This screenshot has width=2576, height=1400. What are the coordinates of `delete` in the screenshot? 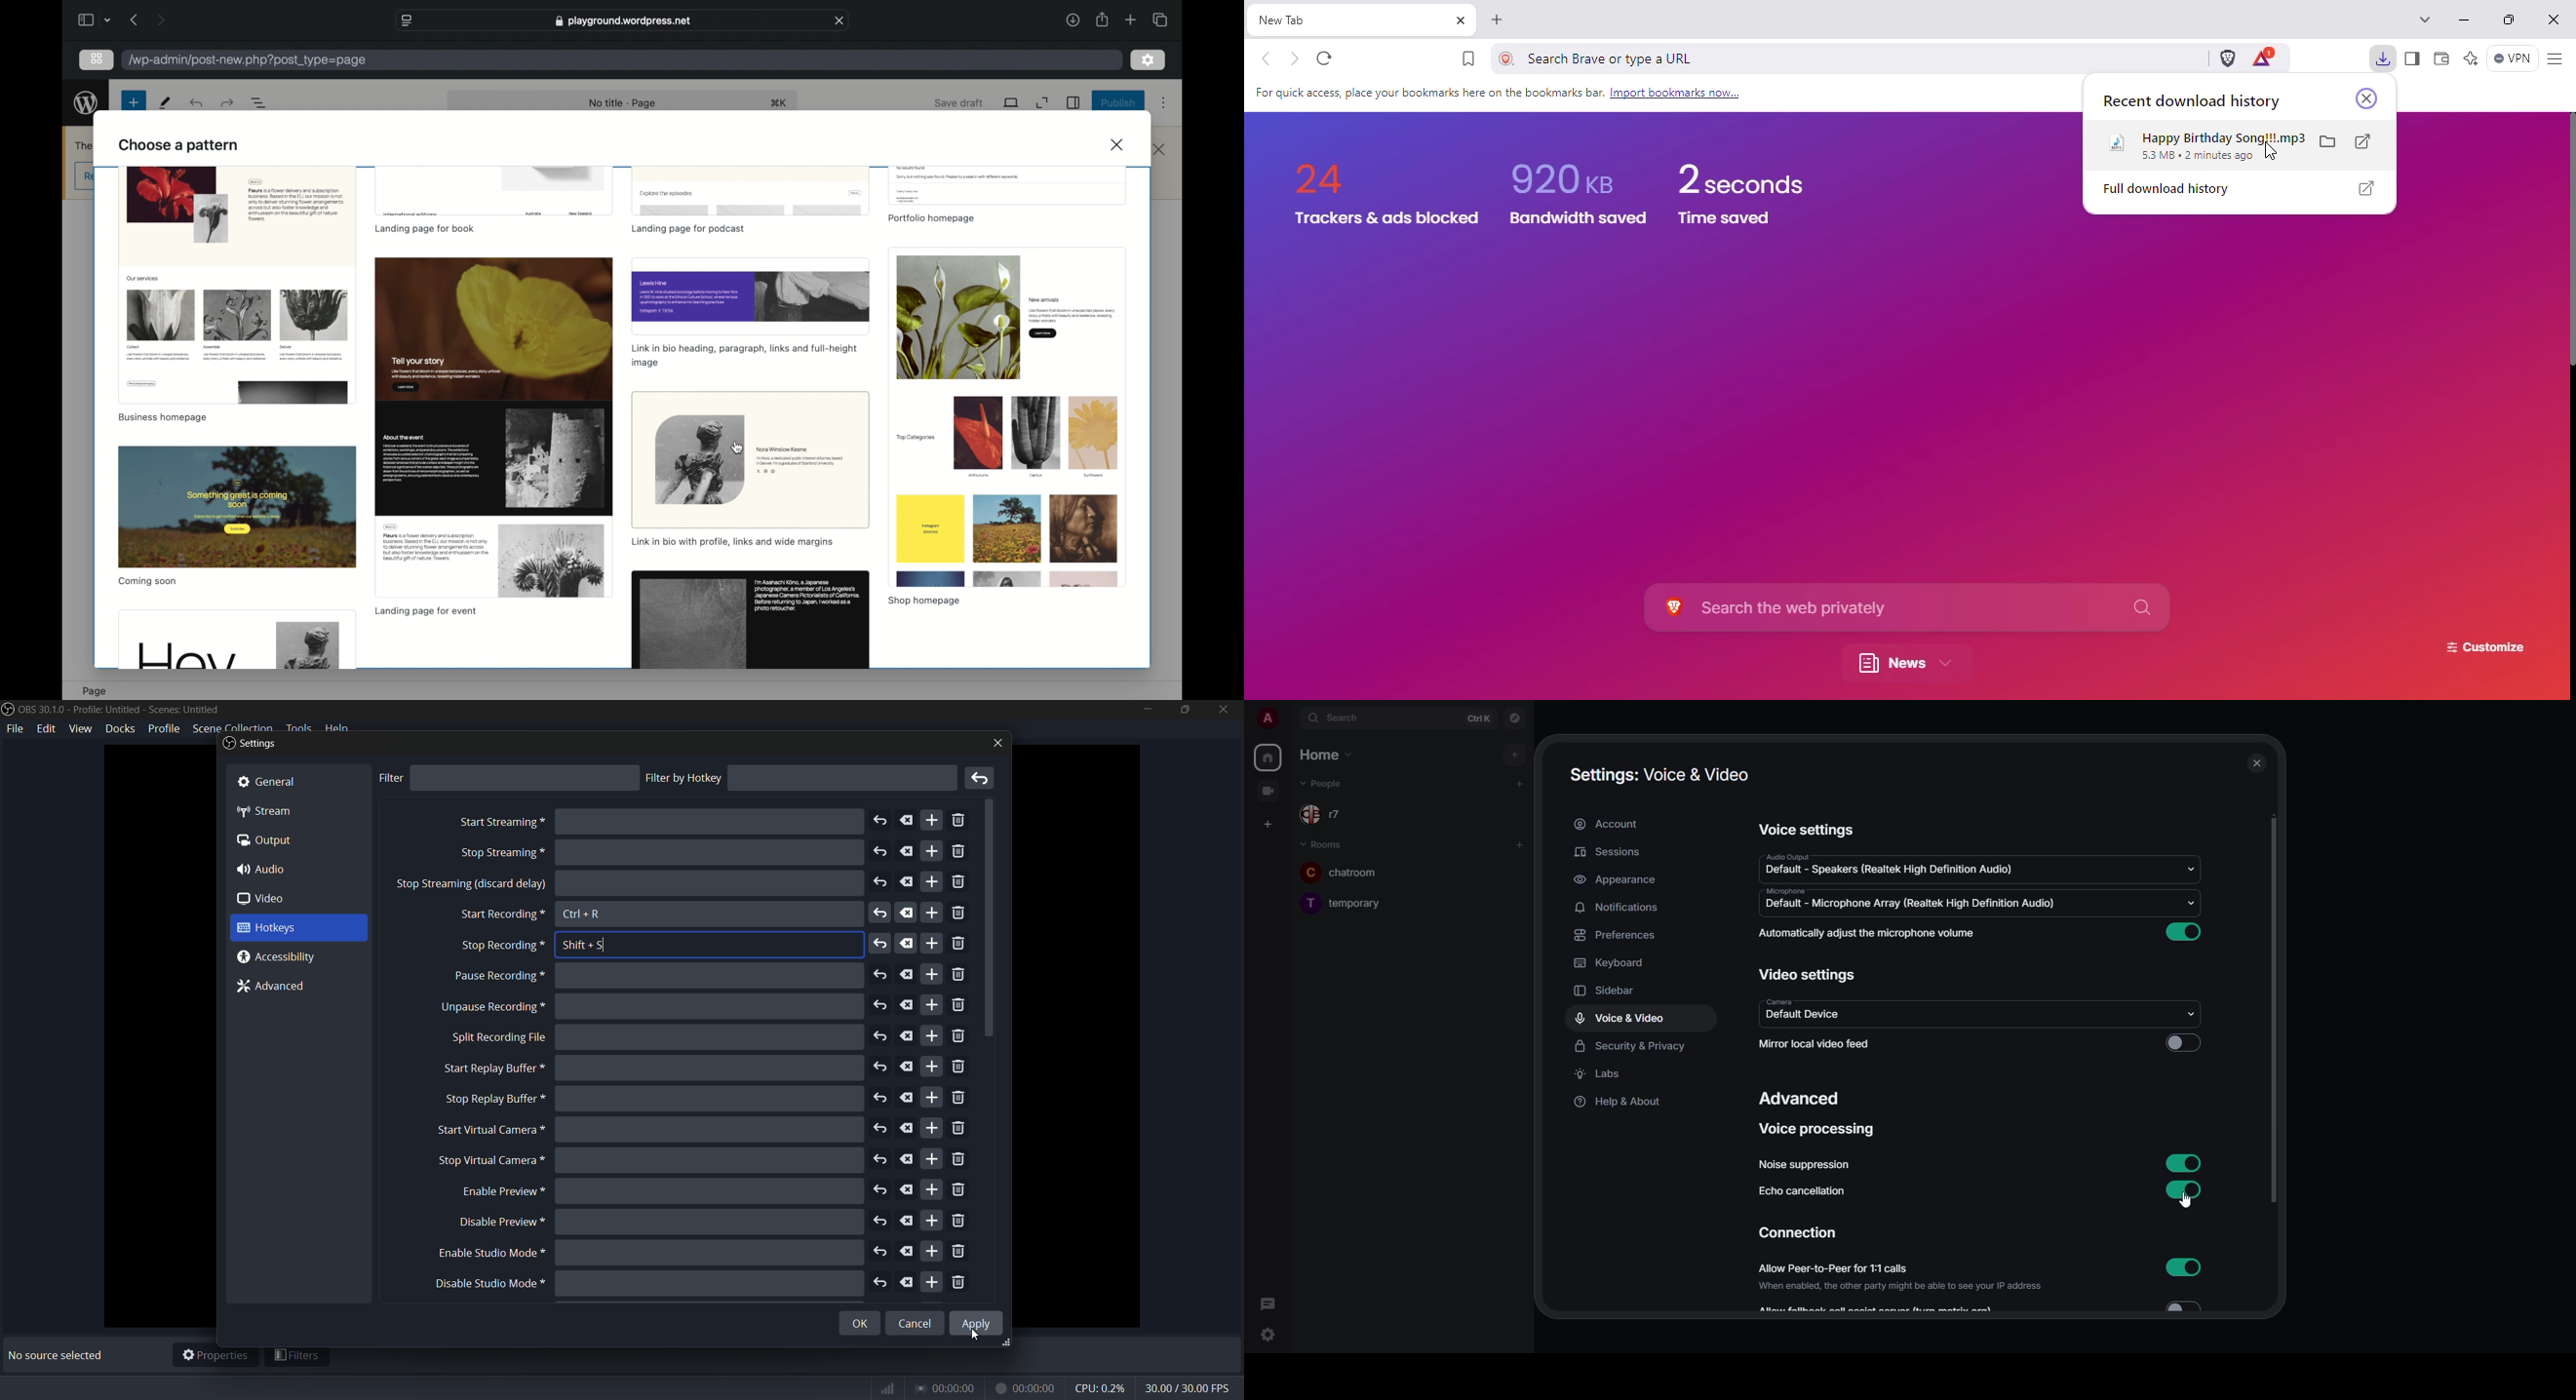 It's located at (909, 913).